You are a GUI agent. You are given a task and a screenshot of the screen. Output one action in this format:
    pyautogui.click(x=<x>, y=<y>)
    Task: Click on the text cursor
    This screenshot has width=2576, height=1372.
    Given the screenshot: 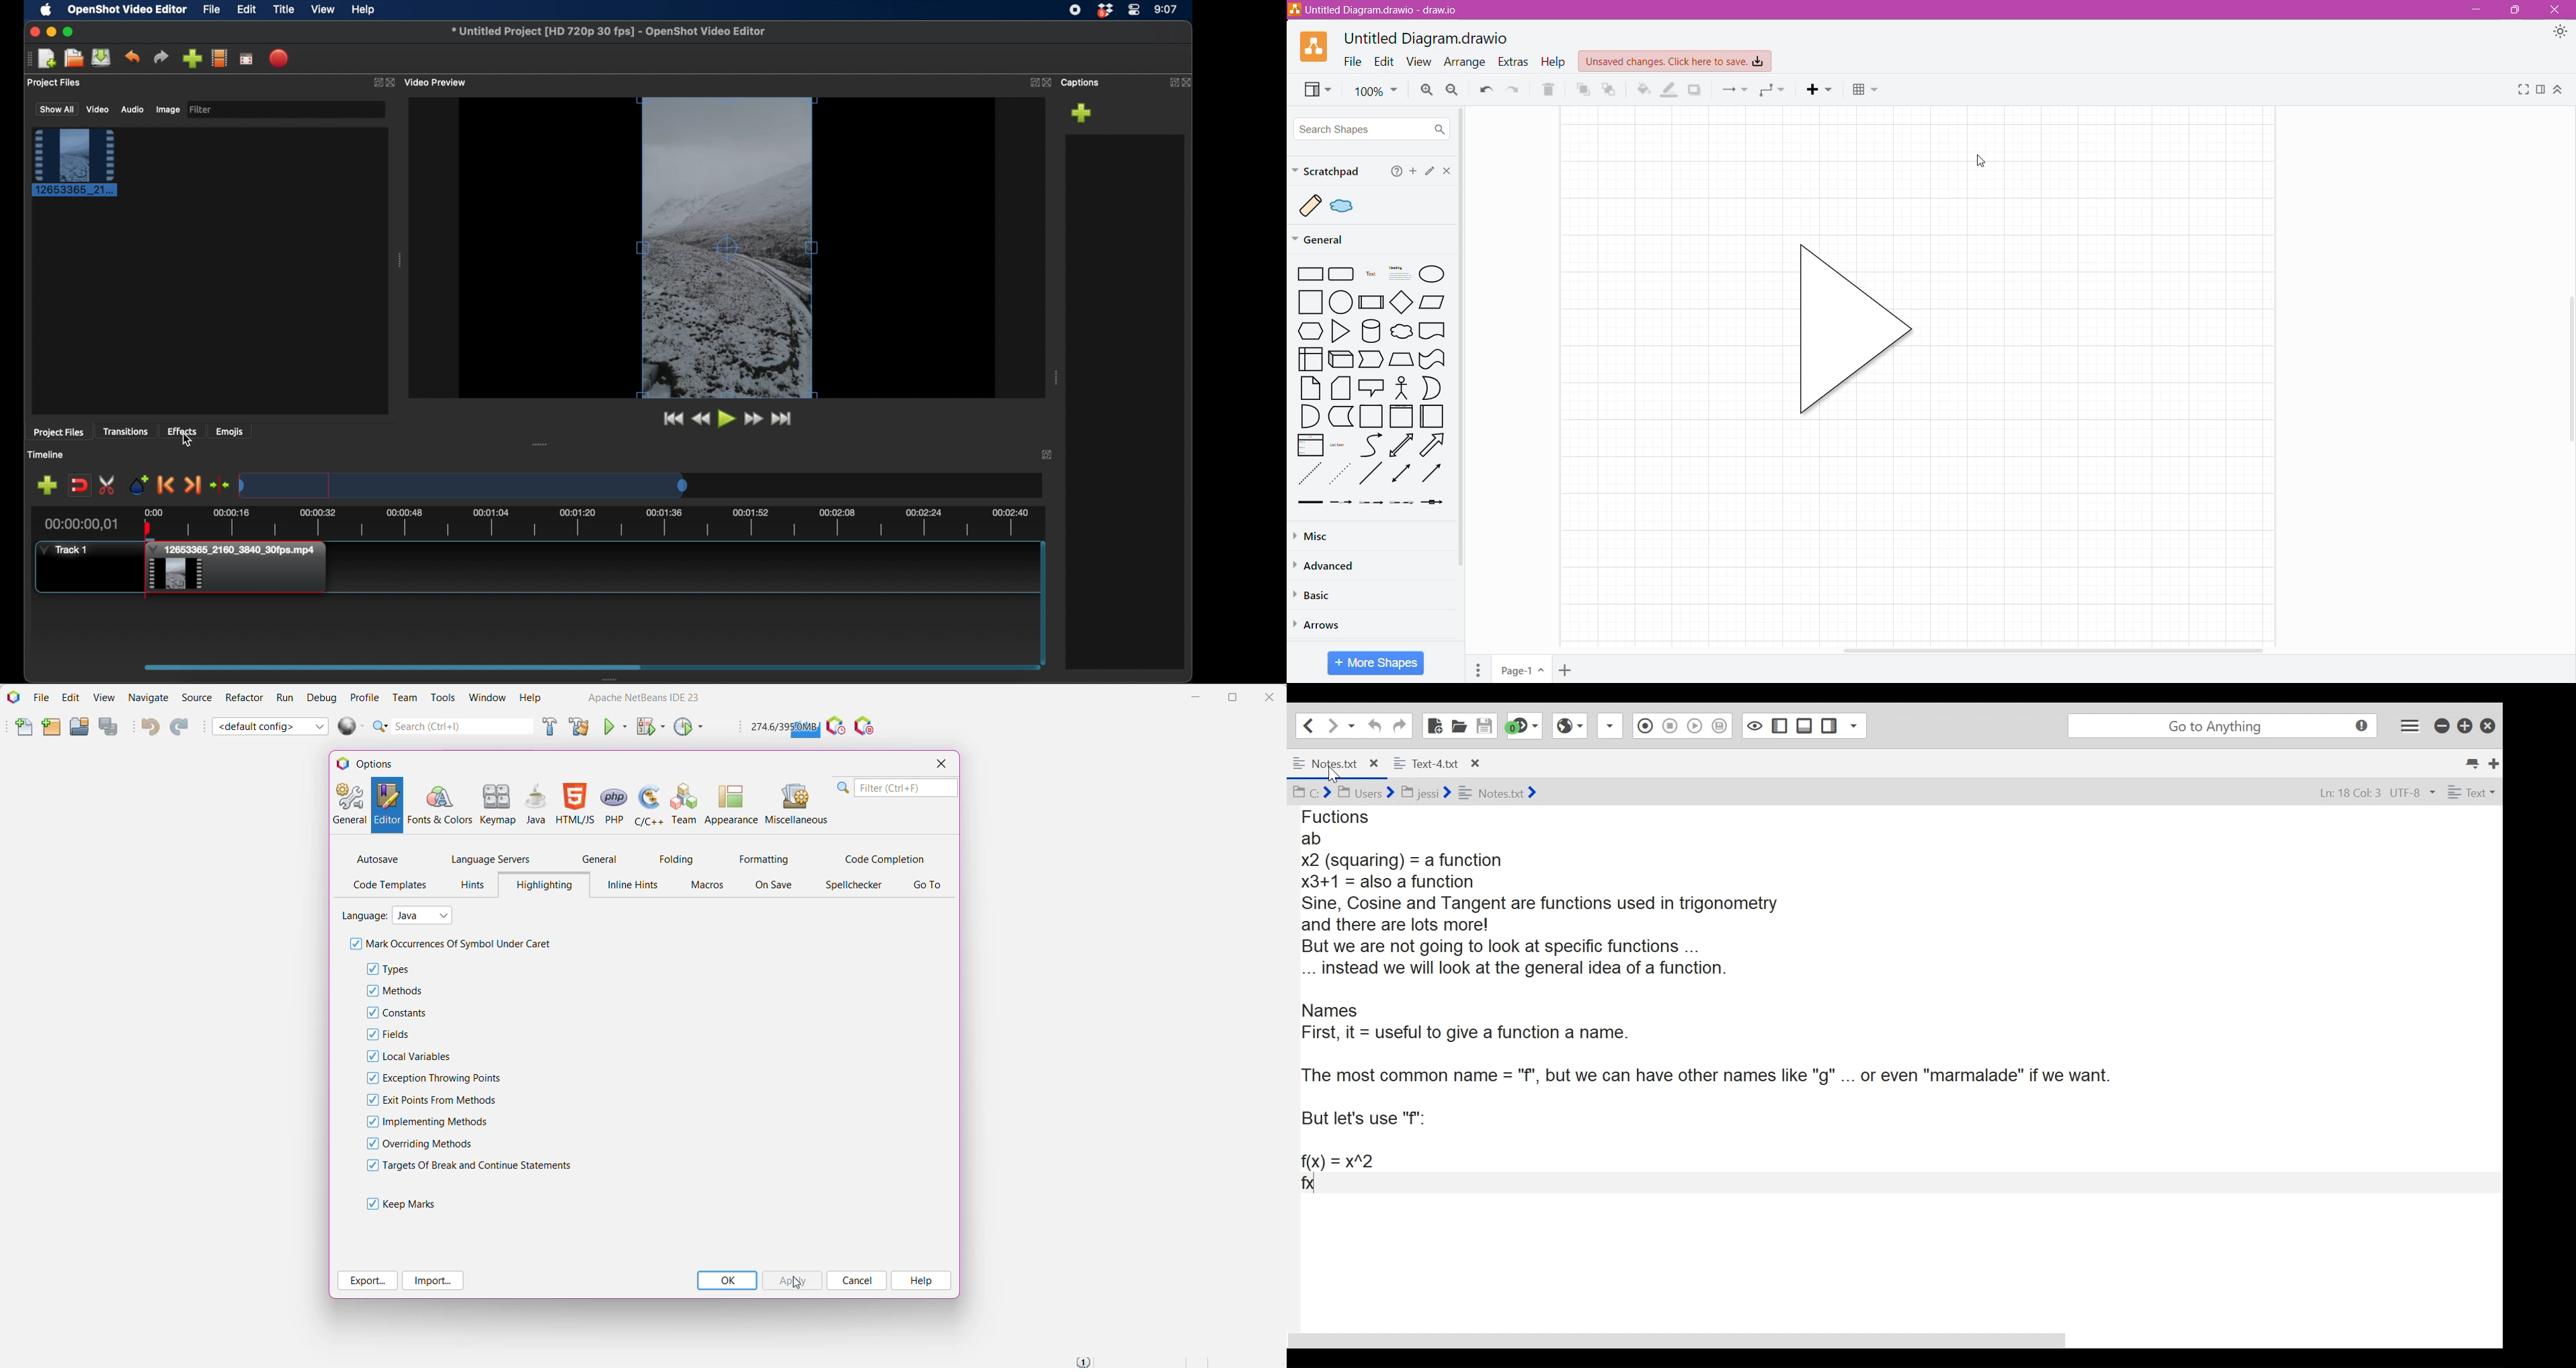 What is the action you would take?
    pyautogui.click(x=1319, y=1187)
    